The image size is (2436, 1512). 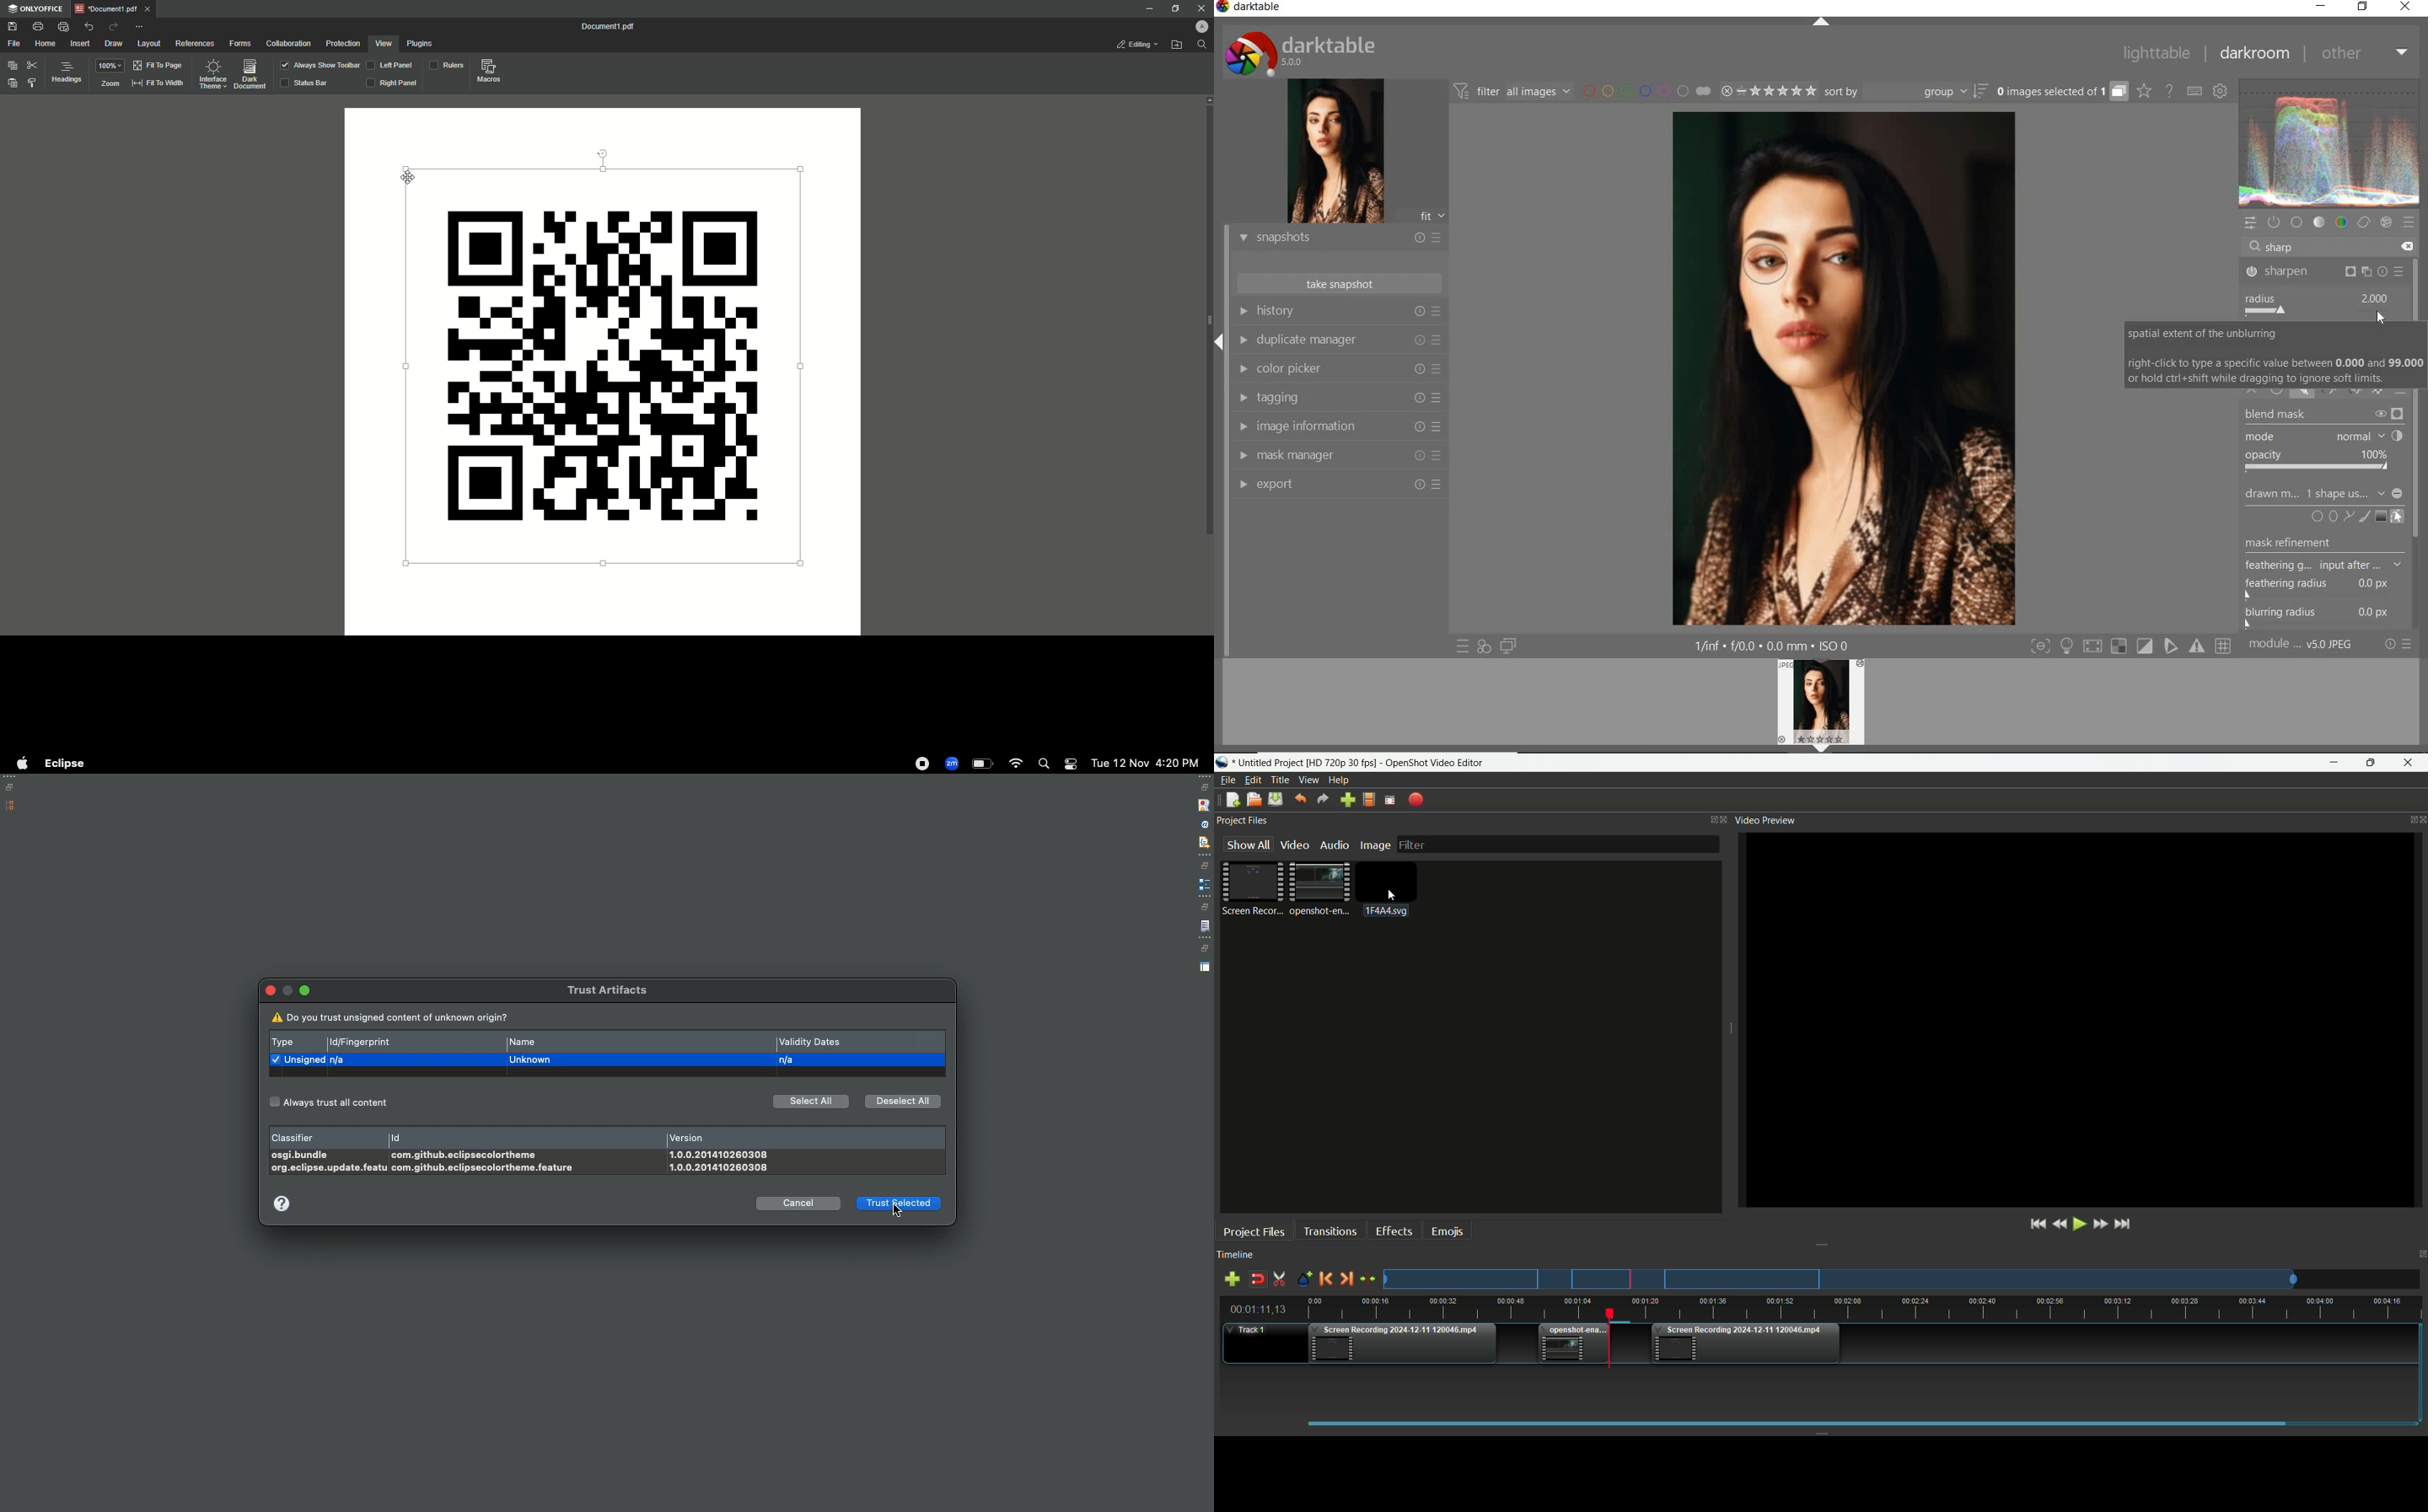 I want to click on Track one timeline, so click(x=1249, y=1331).